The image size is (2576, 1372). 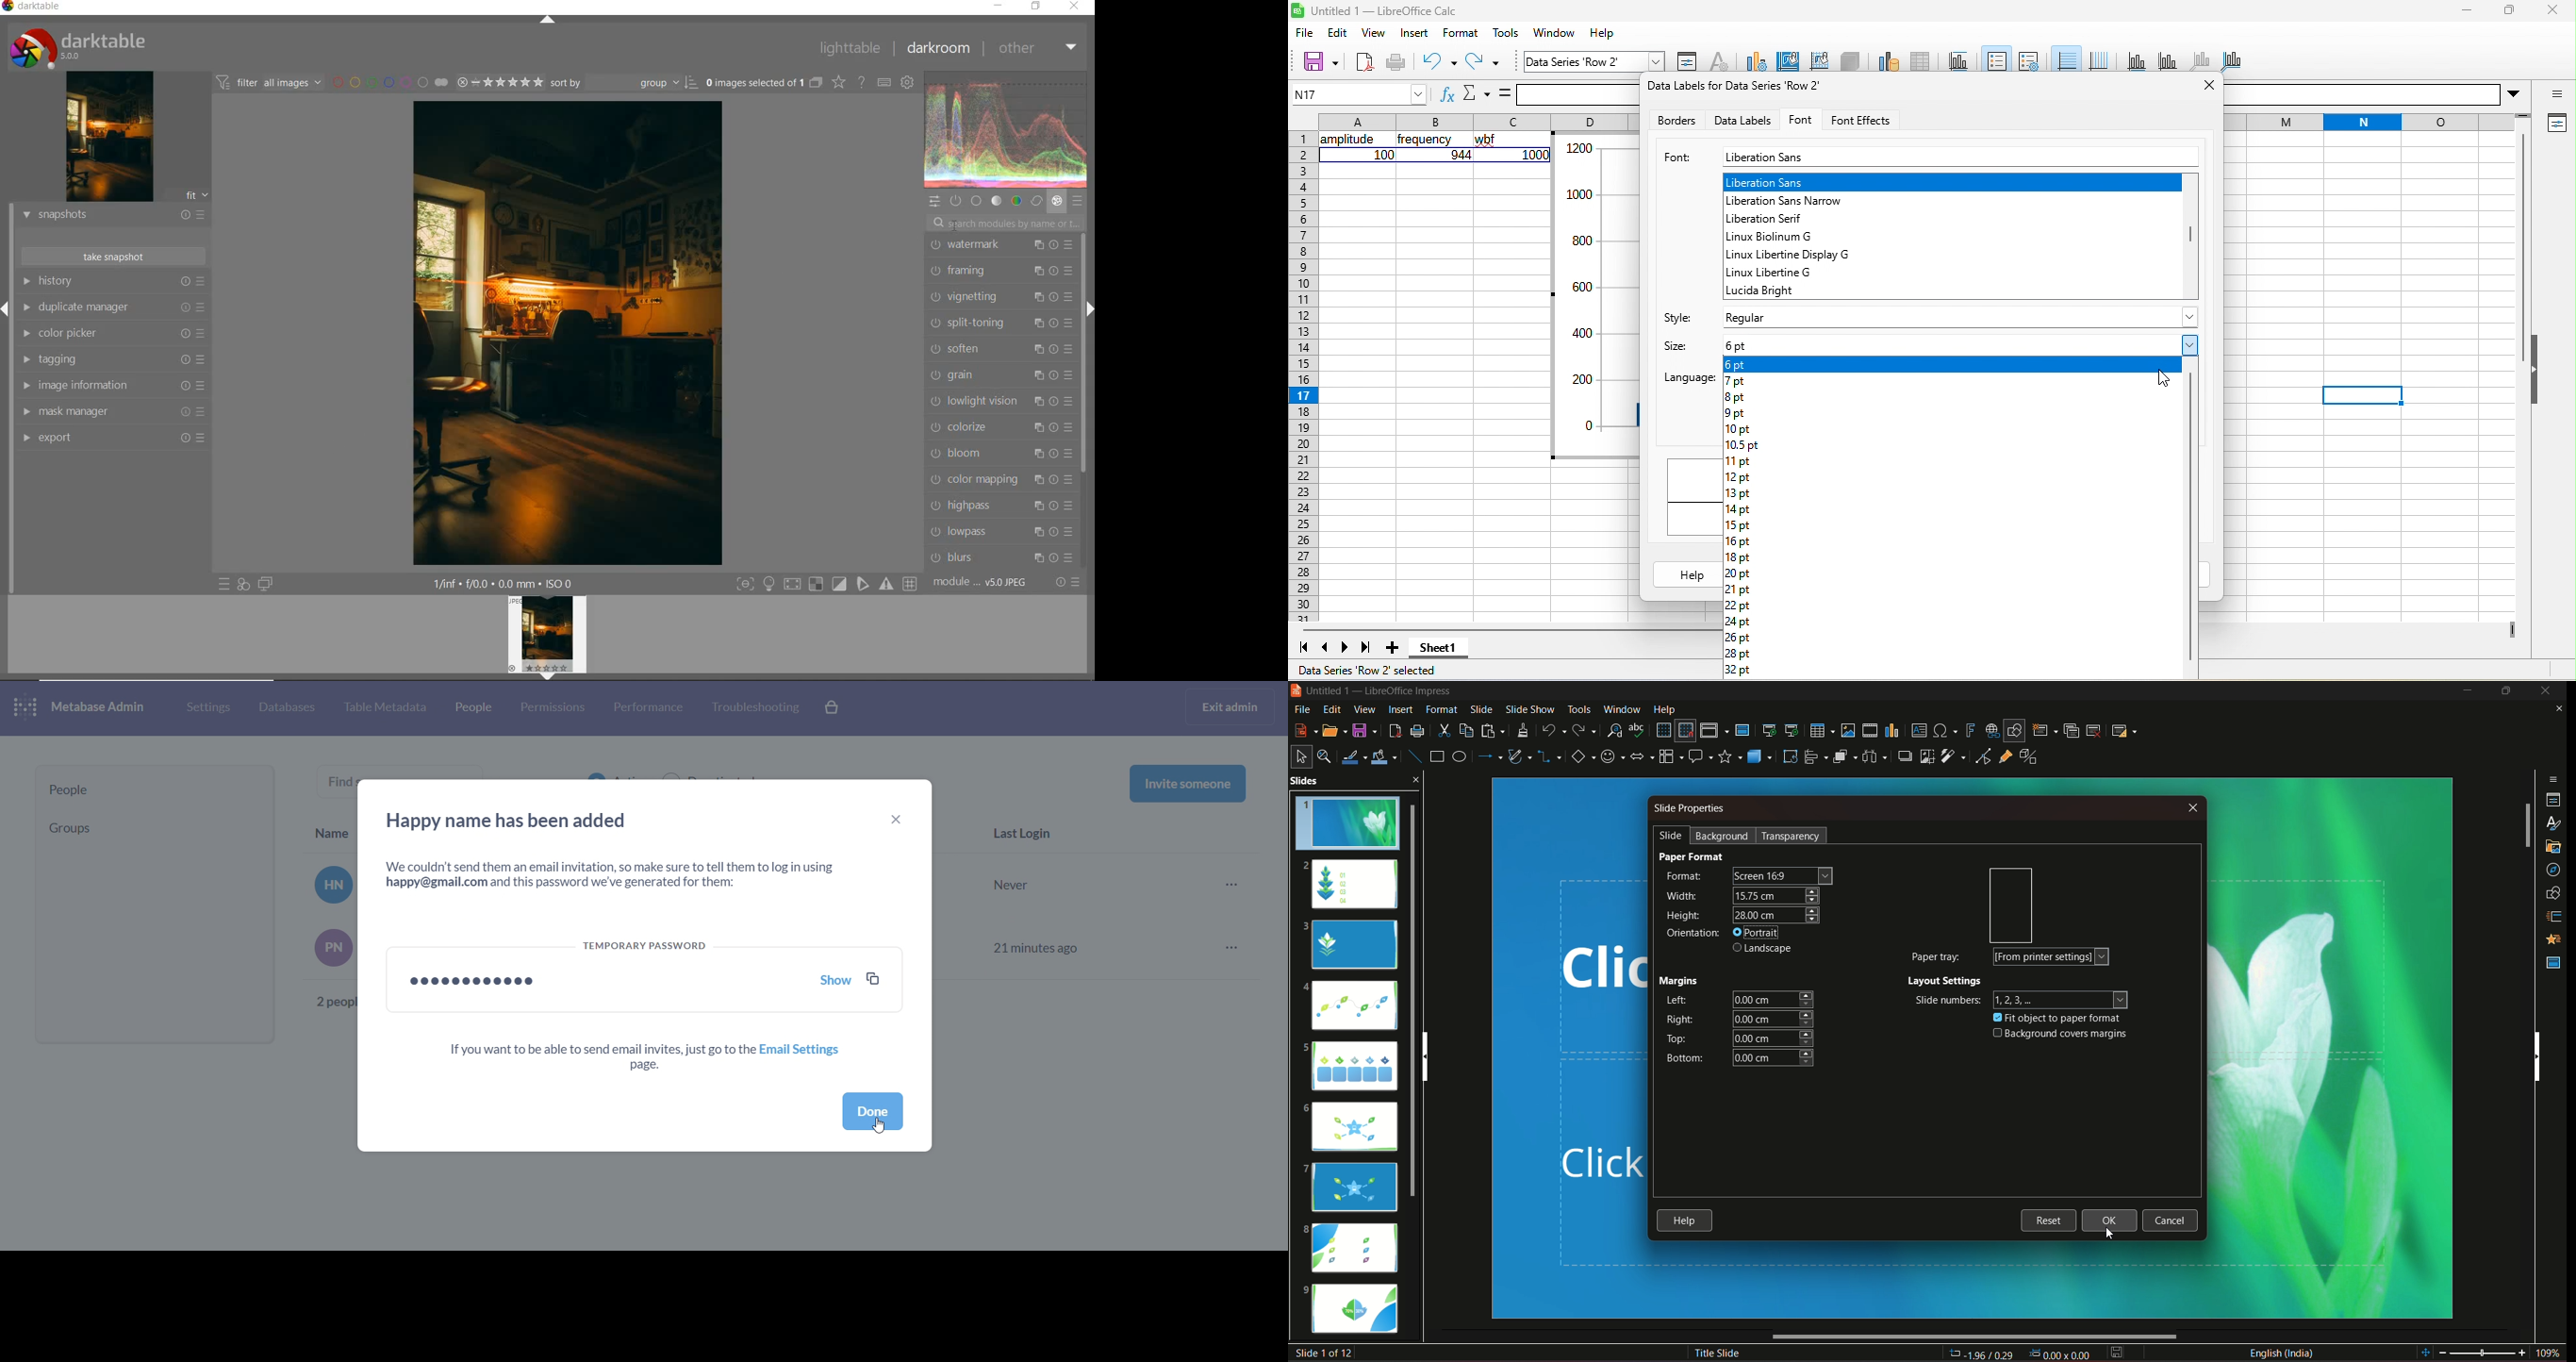 What do you see at coordinates (1313, 61) in the screenshot?
I see `save` at bounding box center [1313, 61].